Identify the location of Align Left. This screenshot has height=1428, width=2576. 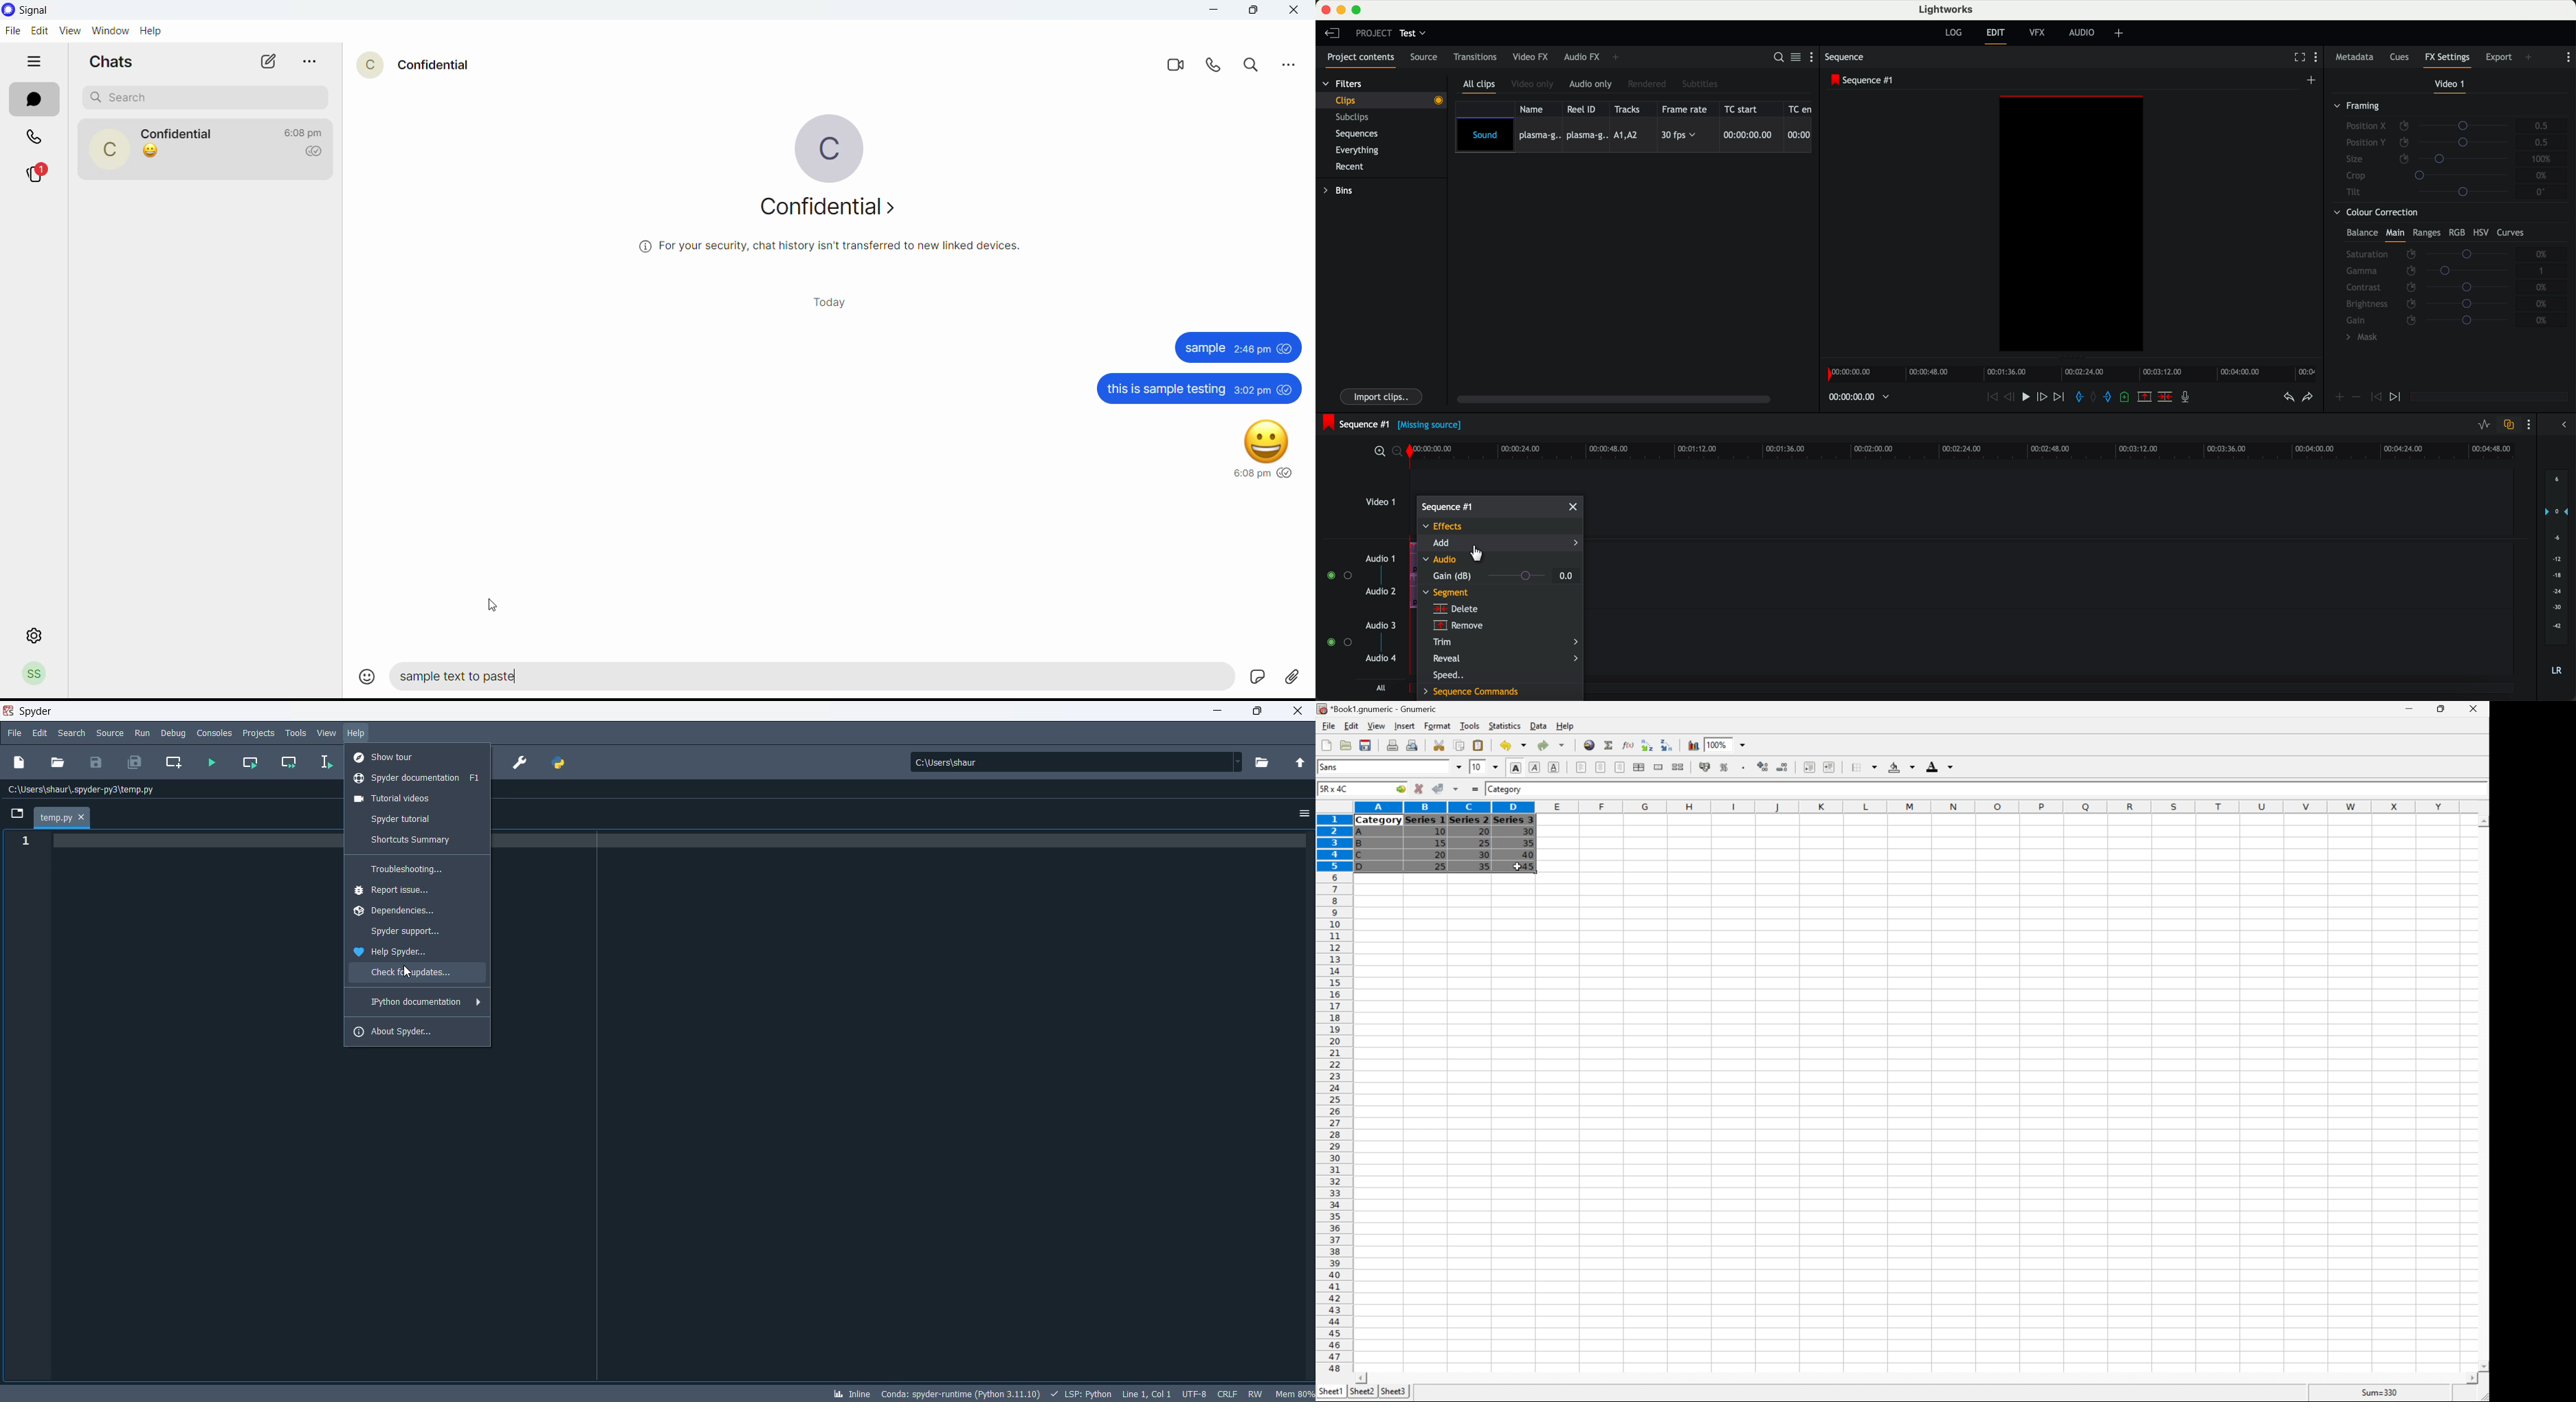
(1580, 765).